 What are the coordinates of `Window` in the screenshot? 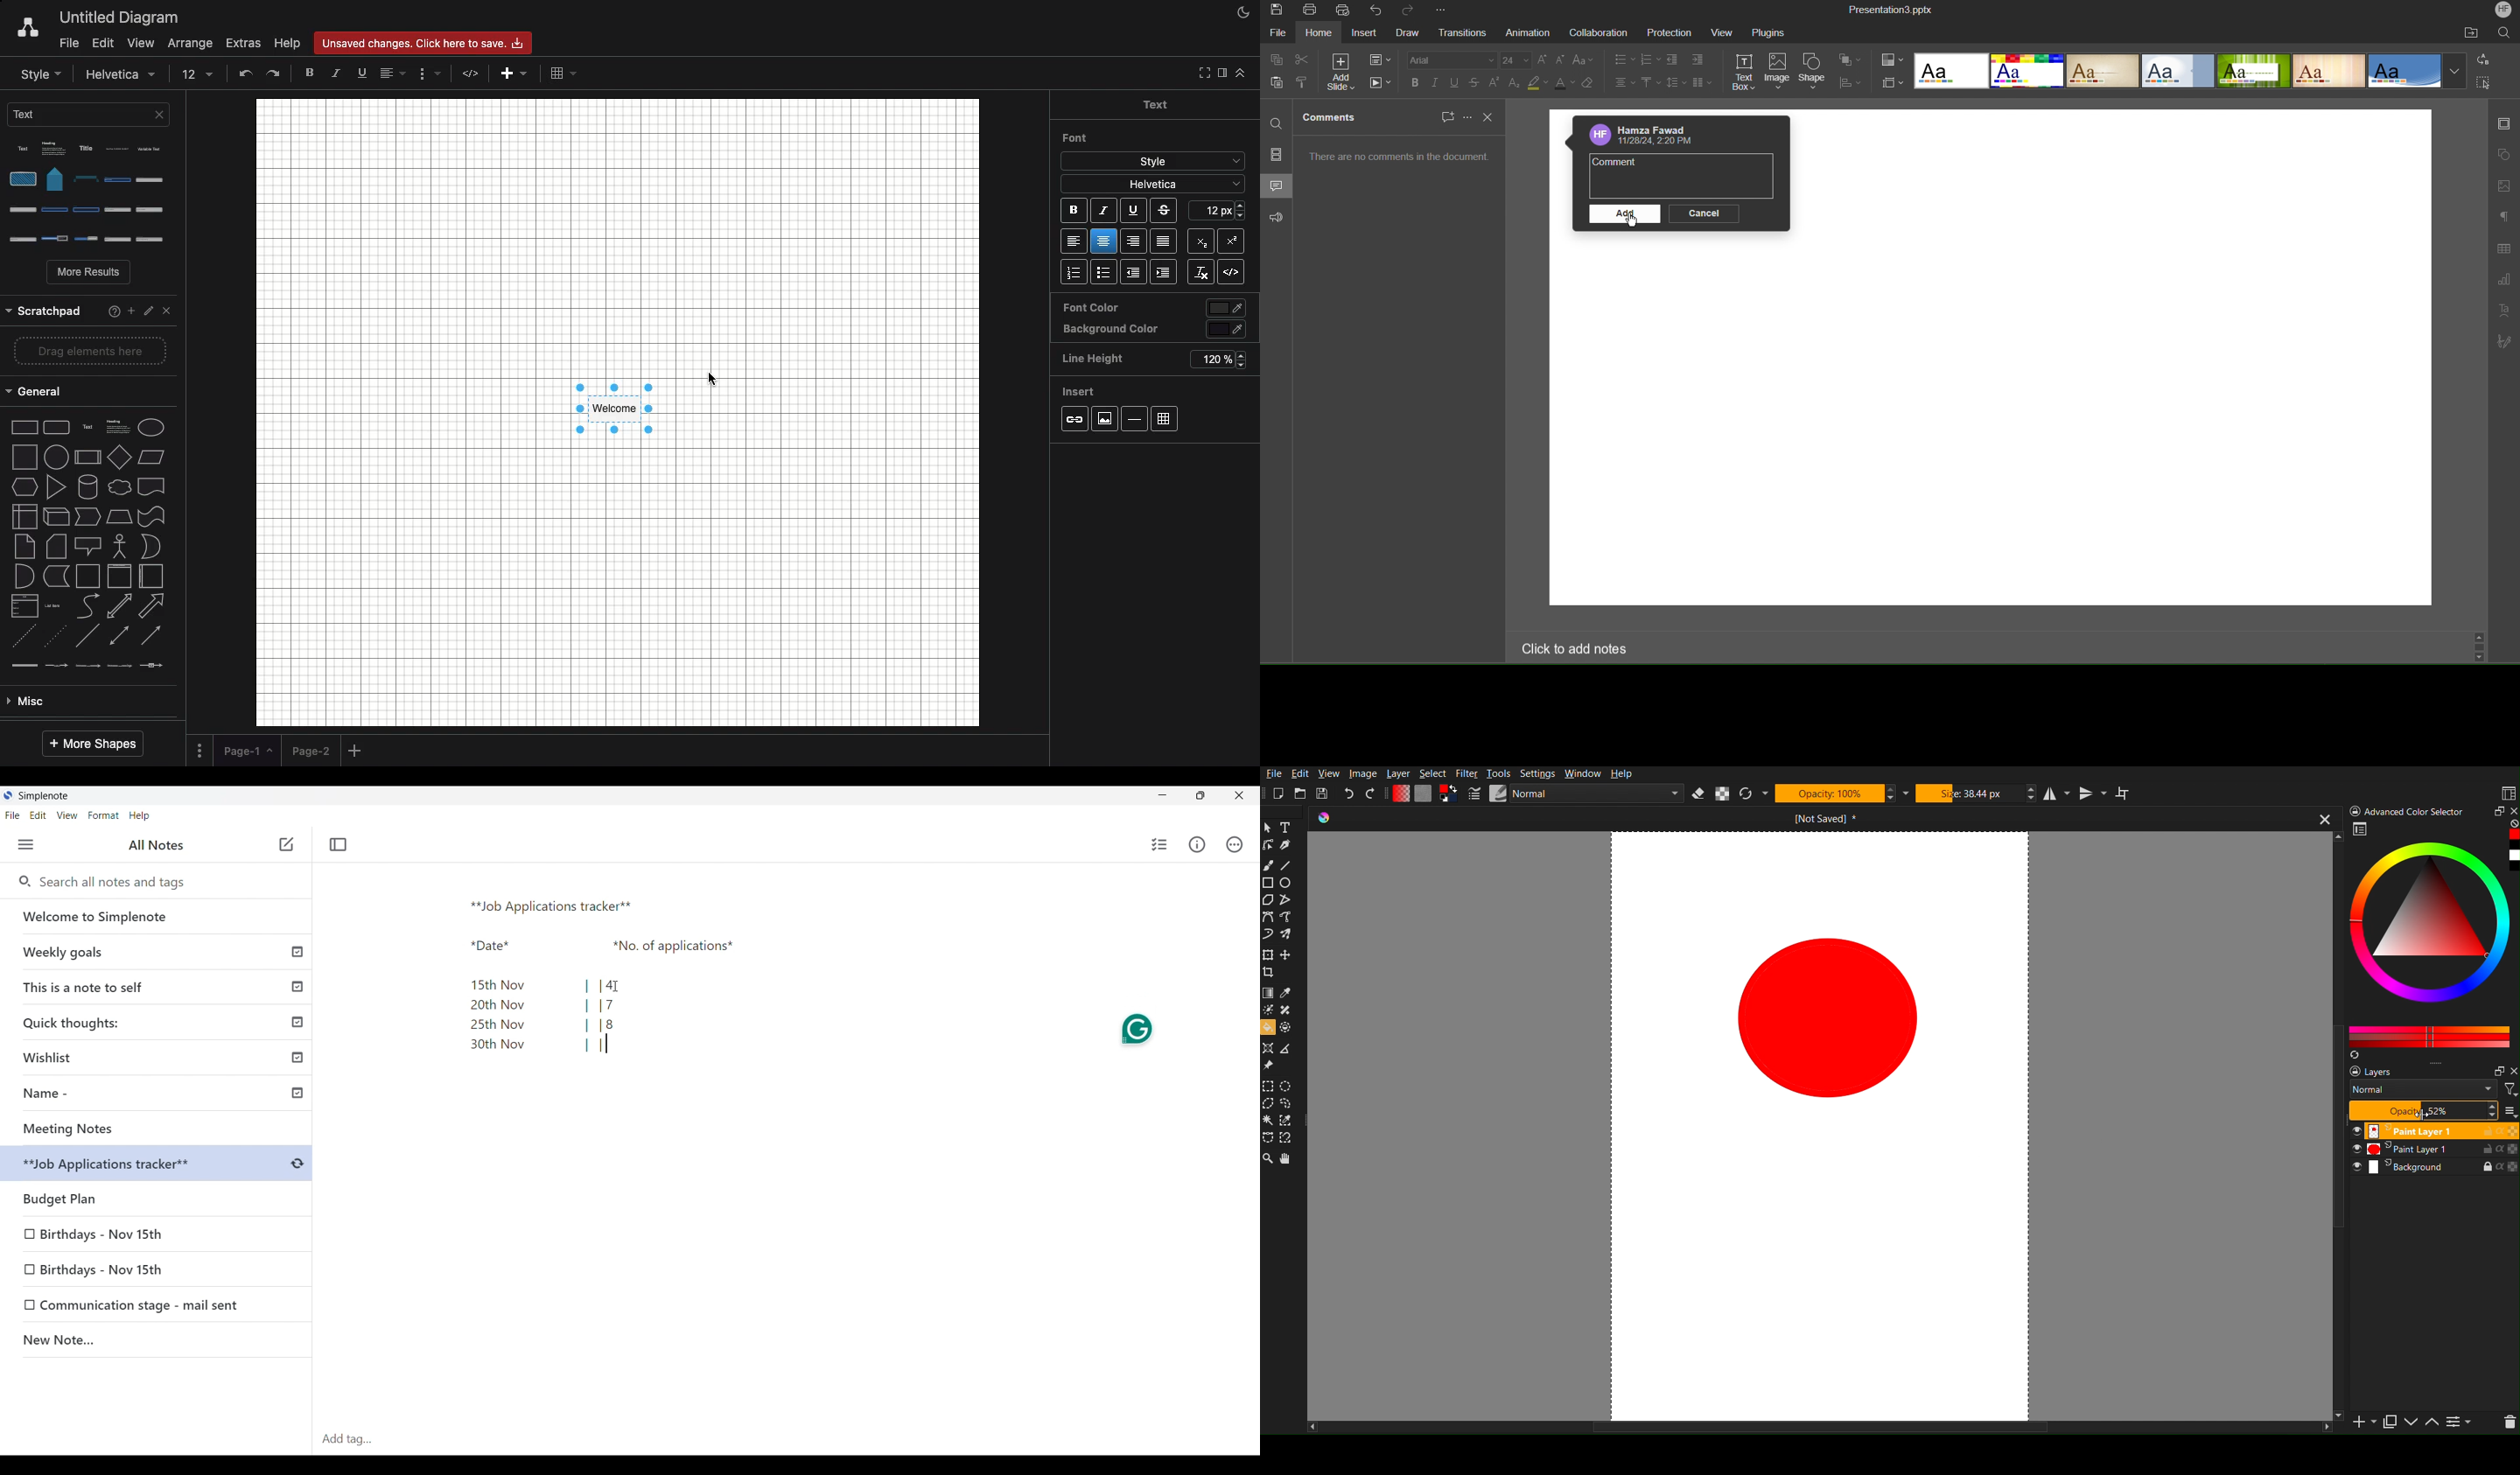 It's located at (1585, 775).